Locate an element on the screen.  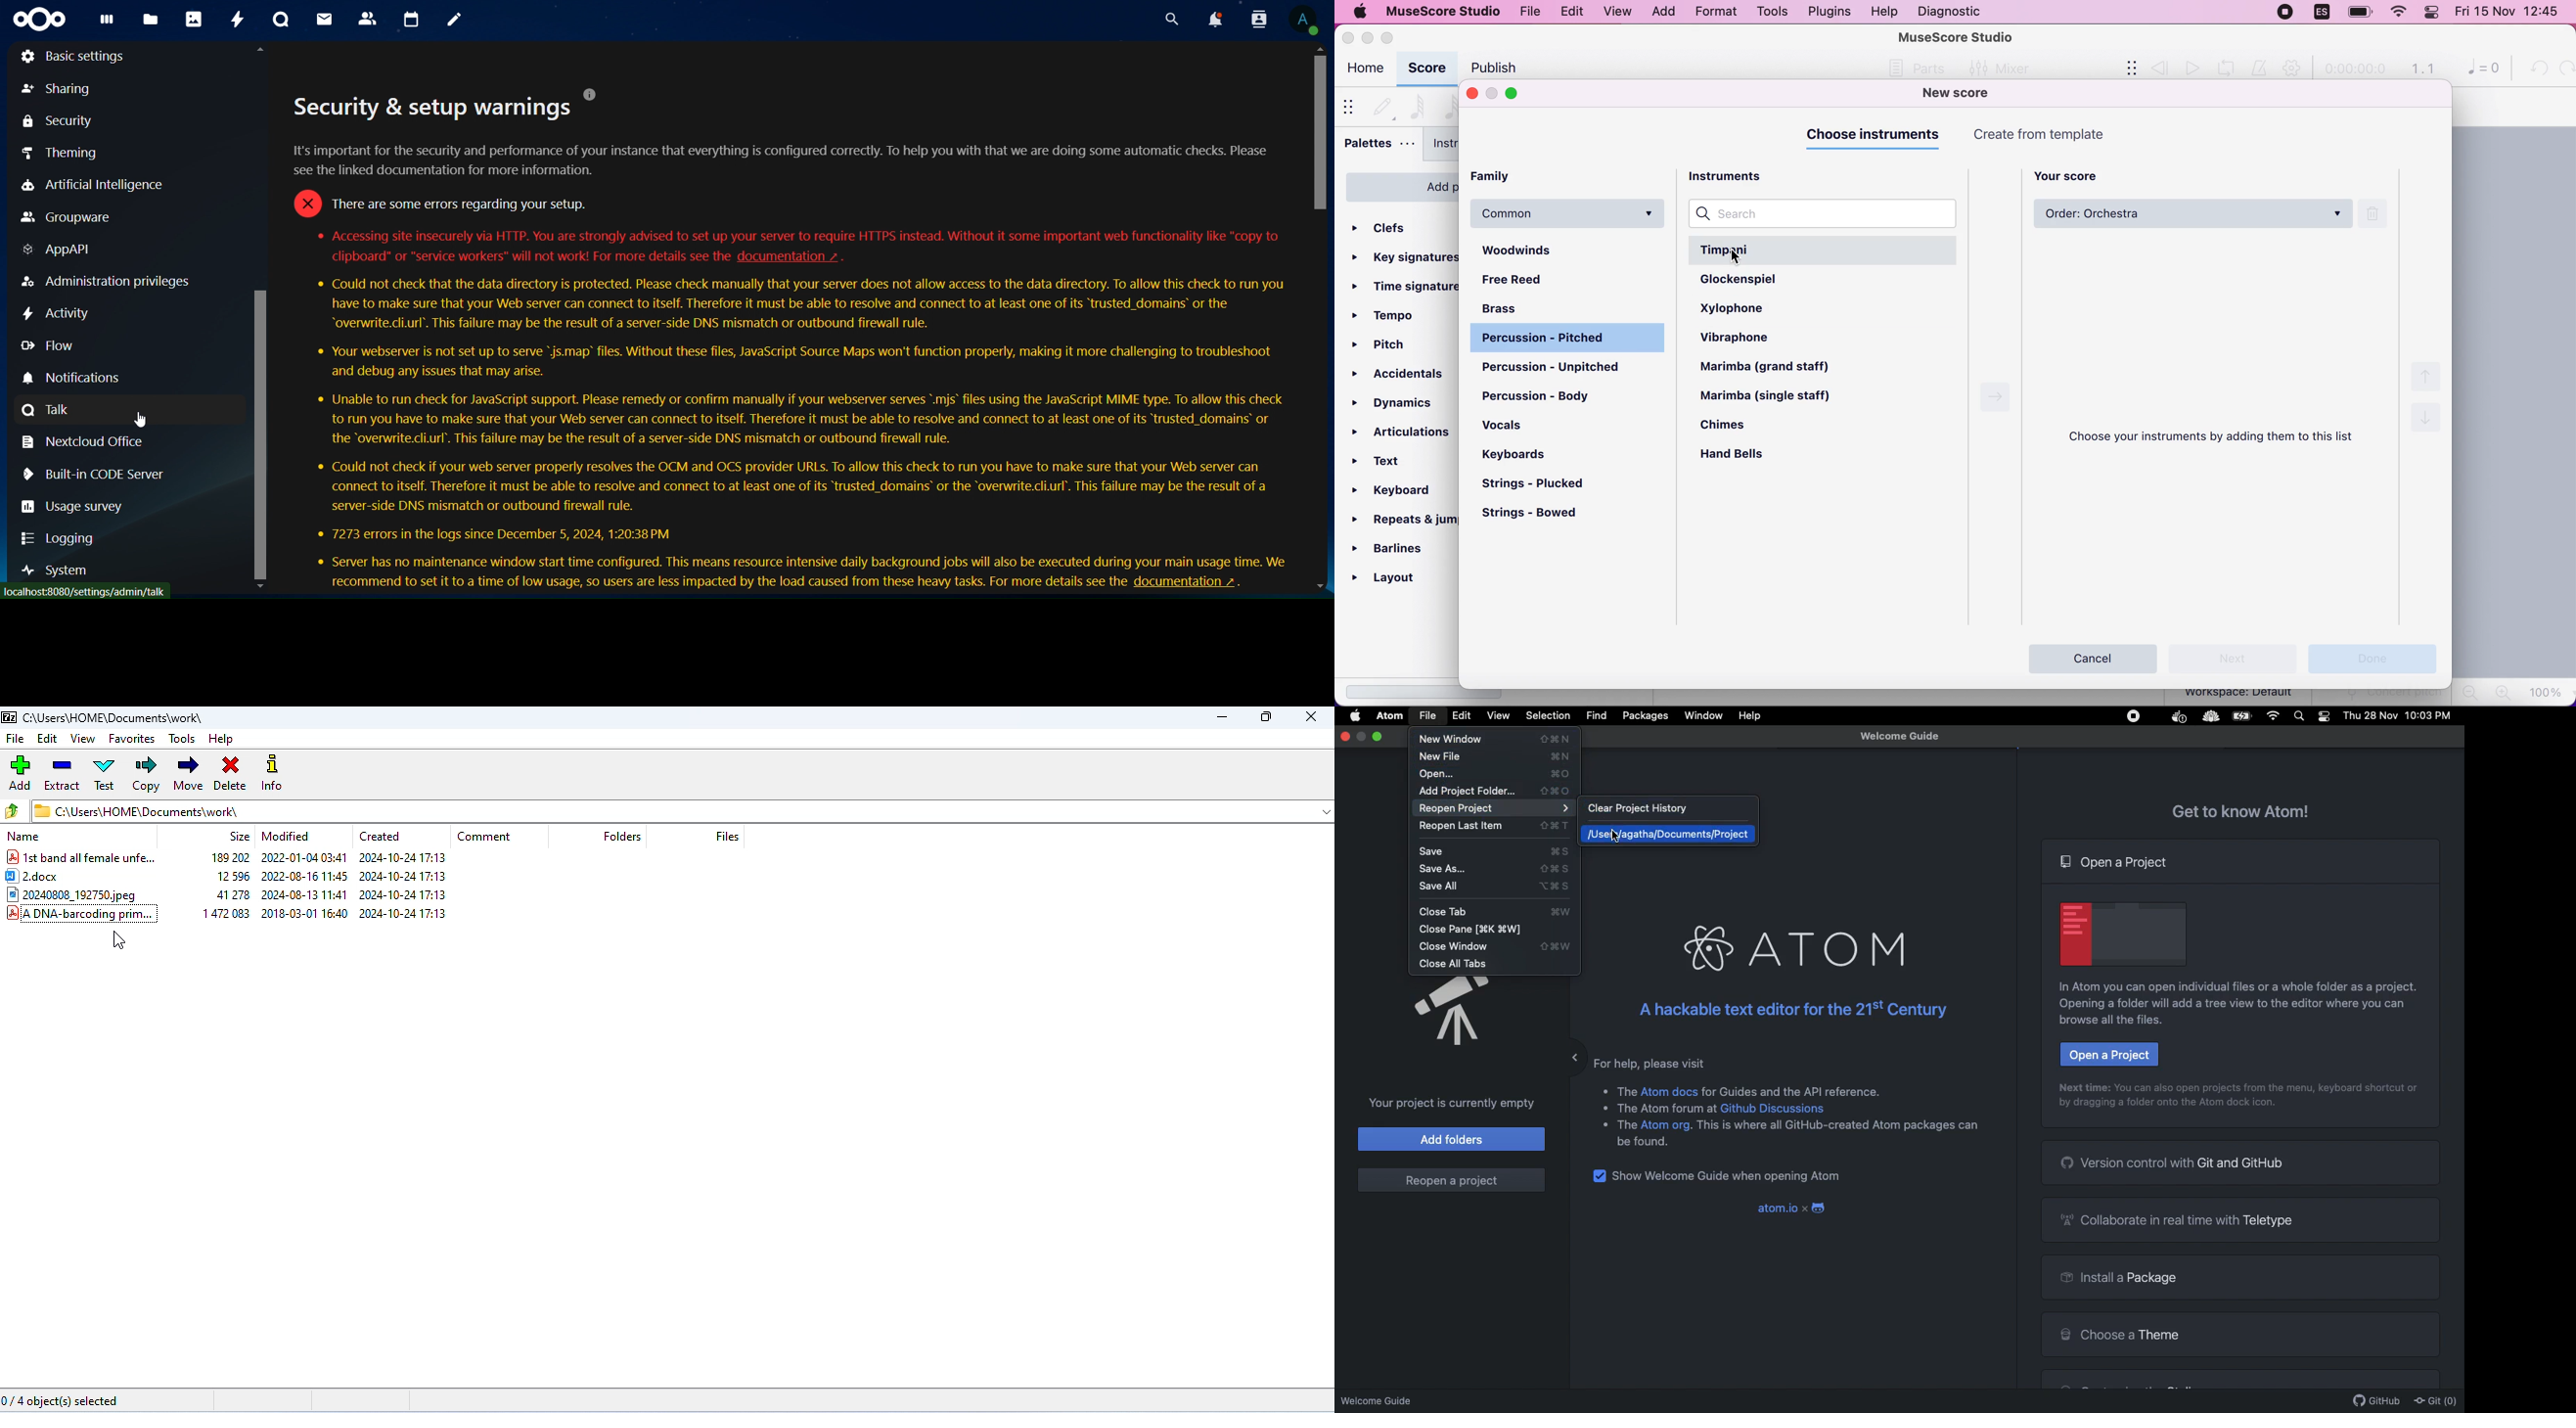
glockenspiel is located at coordinates (1760, 279).